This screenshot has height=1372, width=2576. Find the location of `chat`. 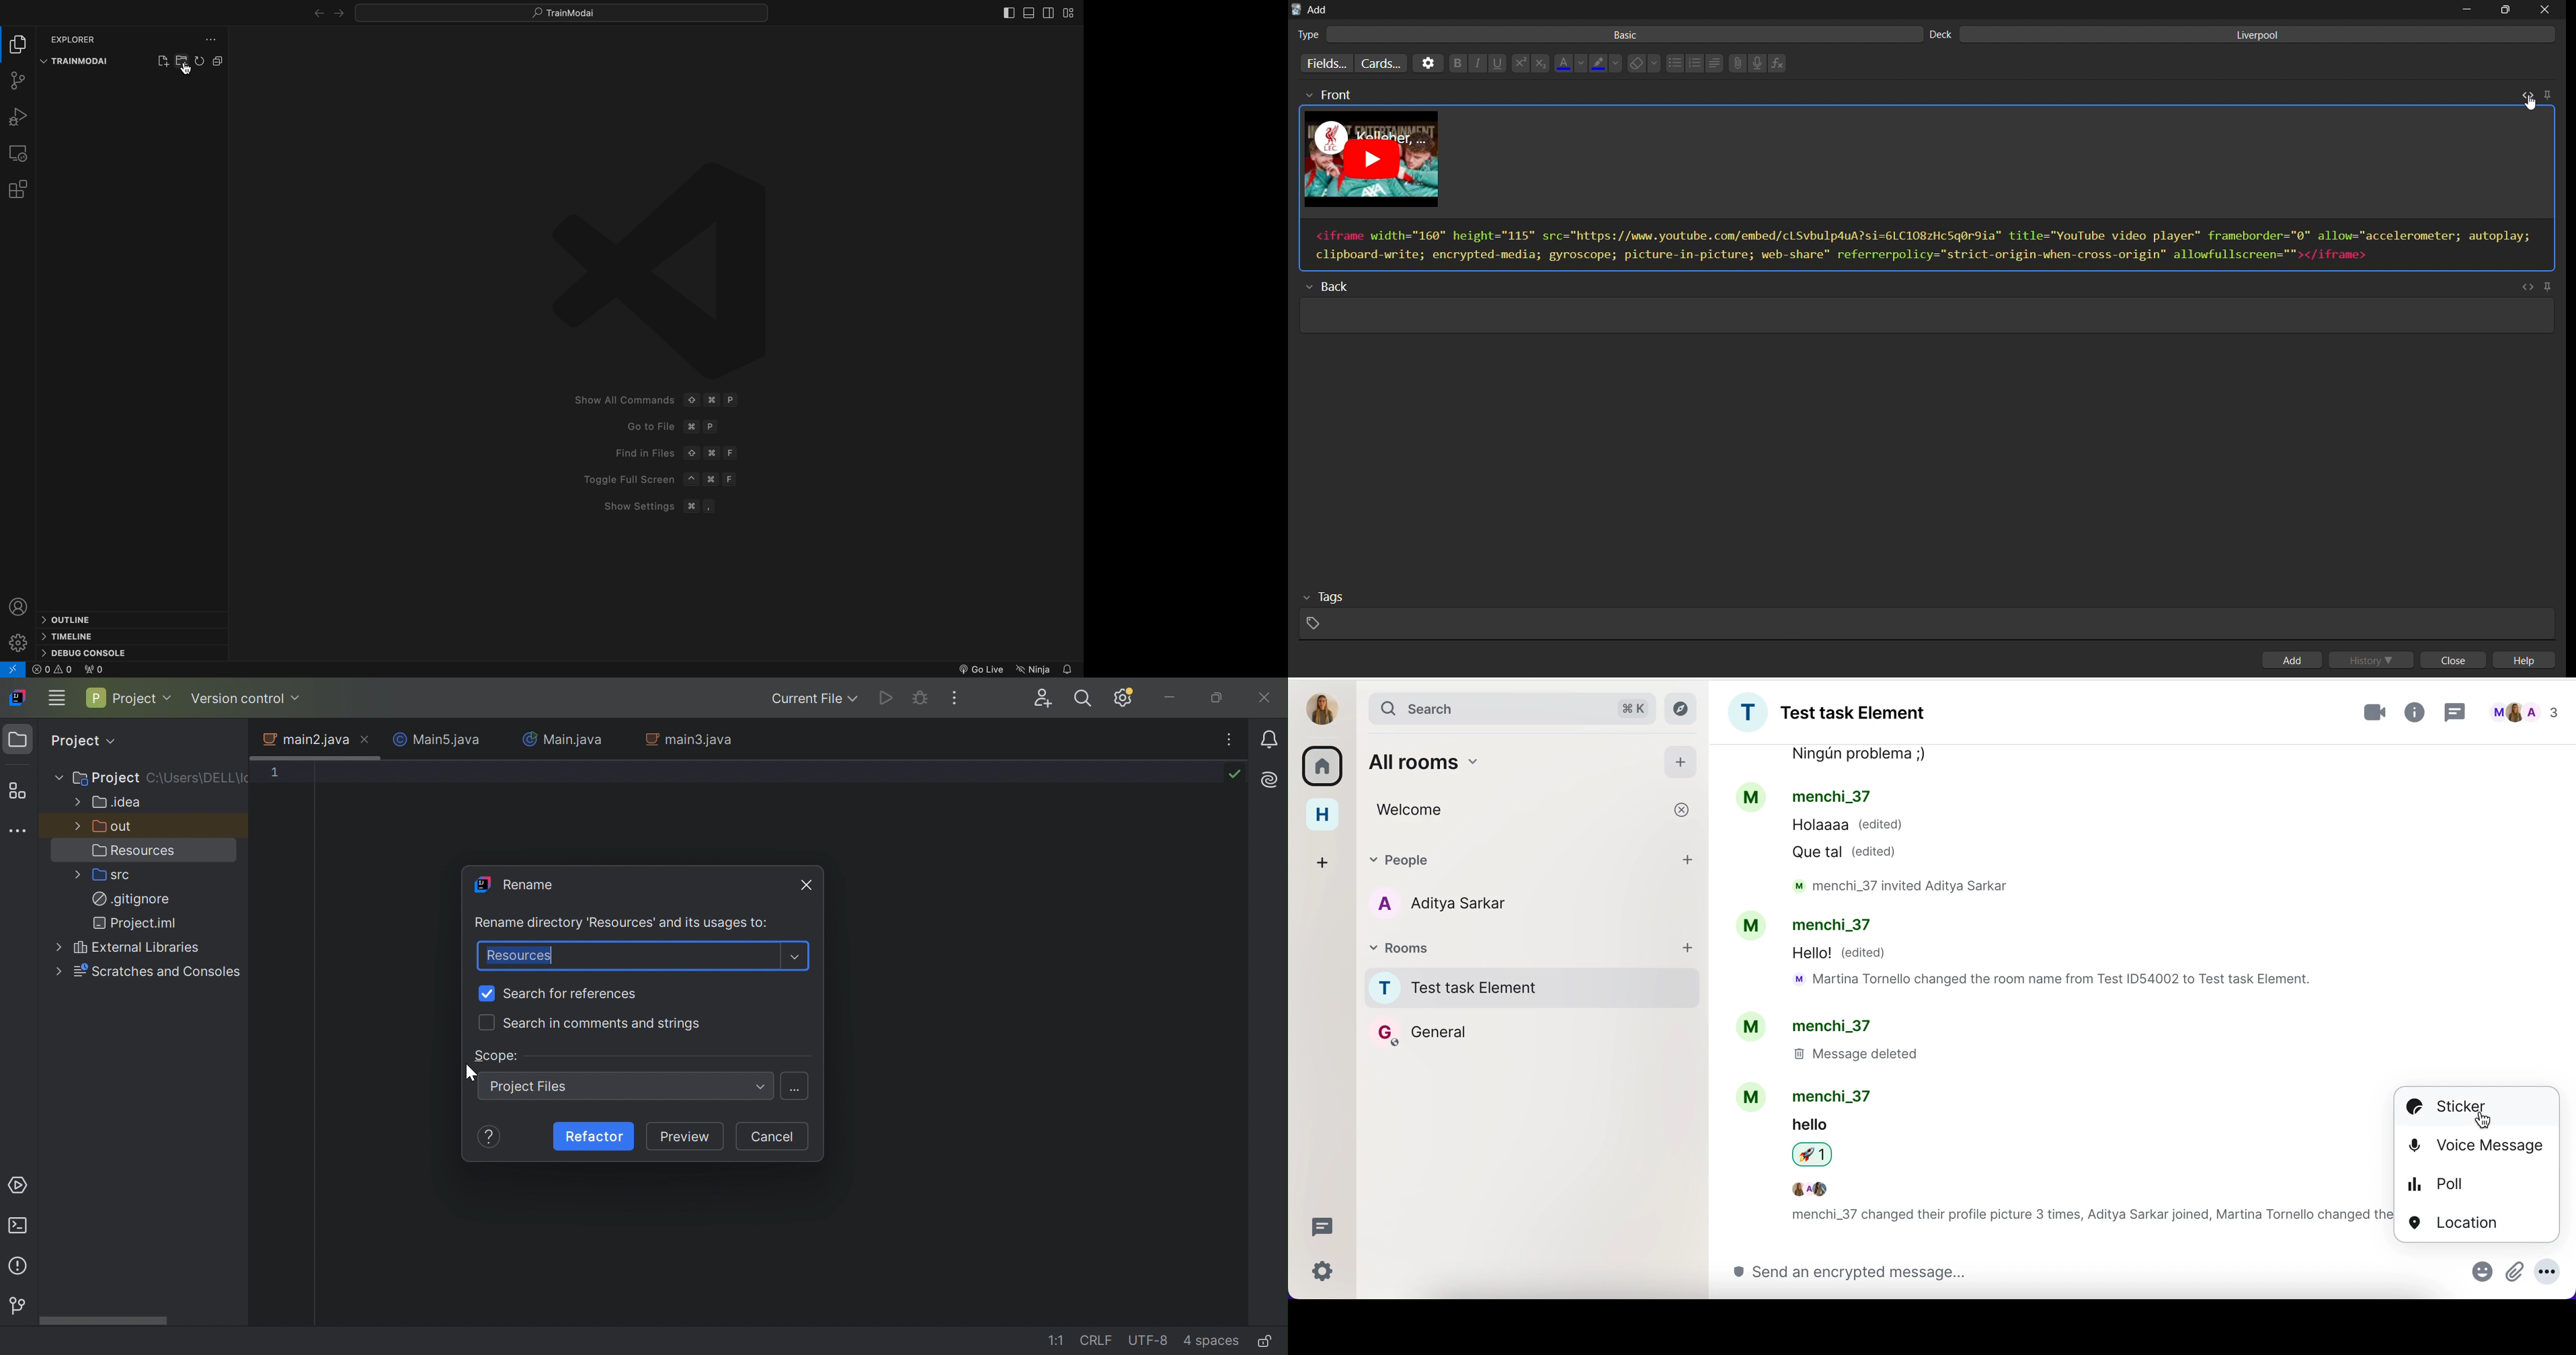

chat is located at coordinates (2053, 996).